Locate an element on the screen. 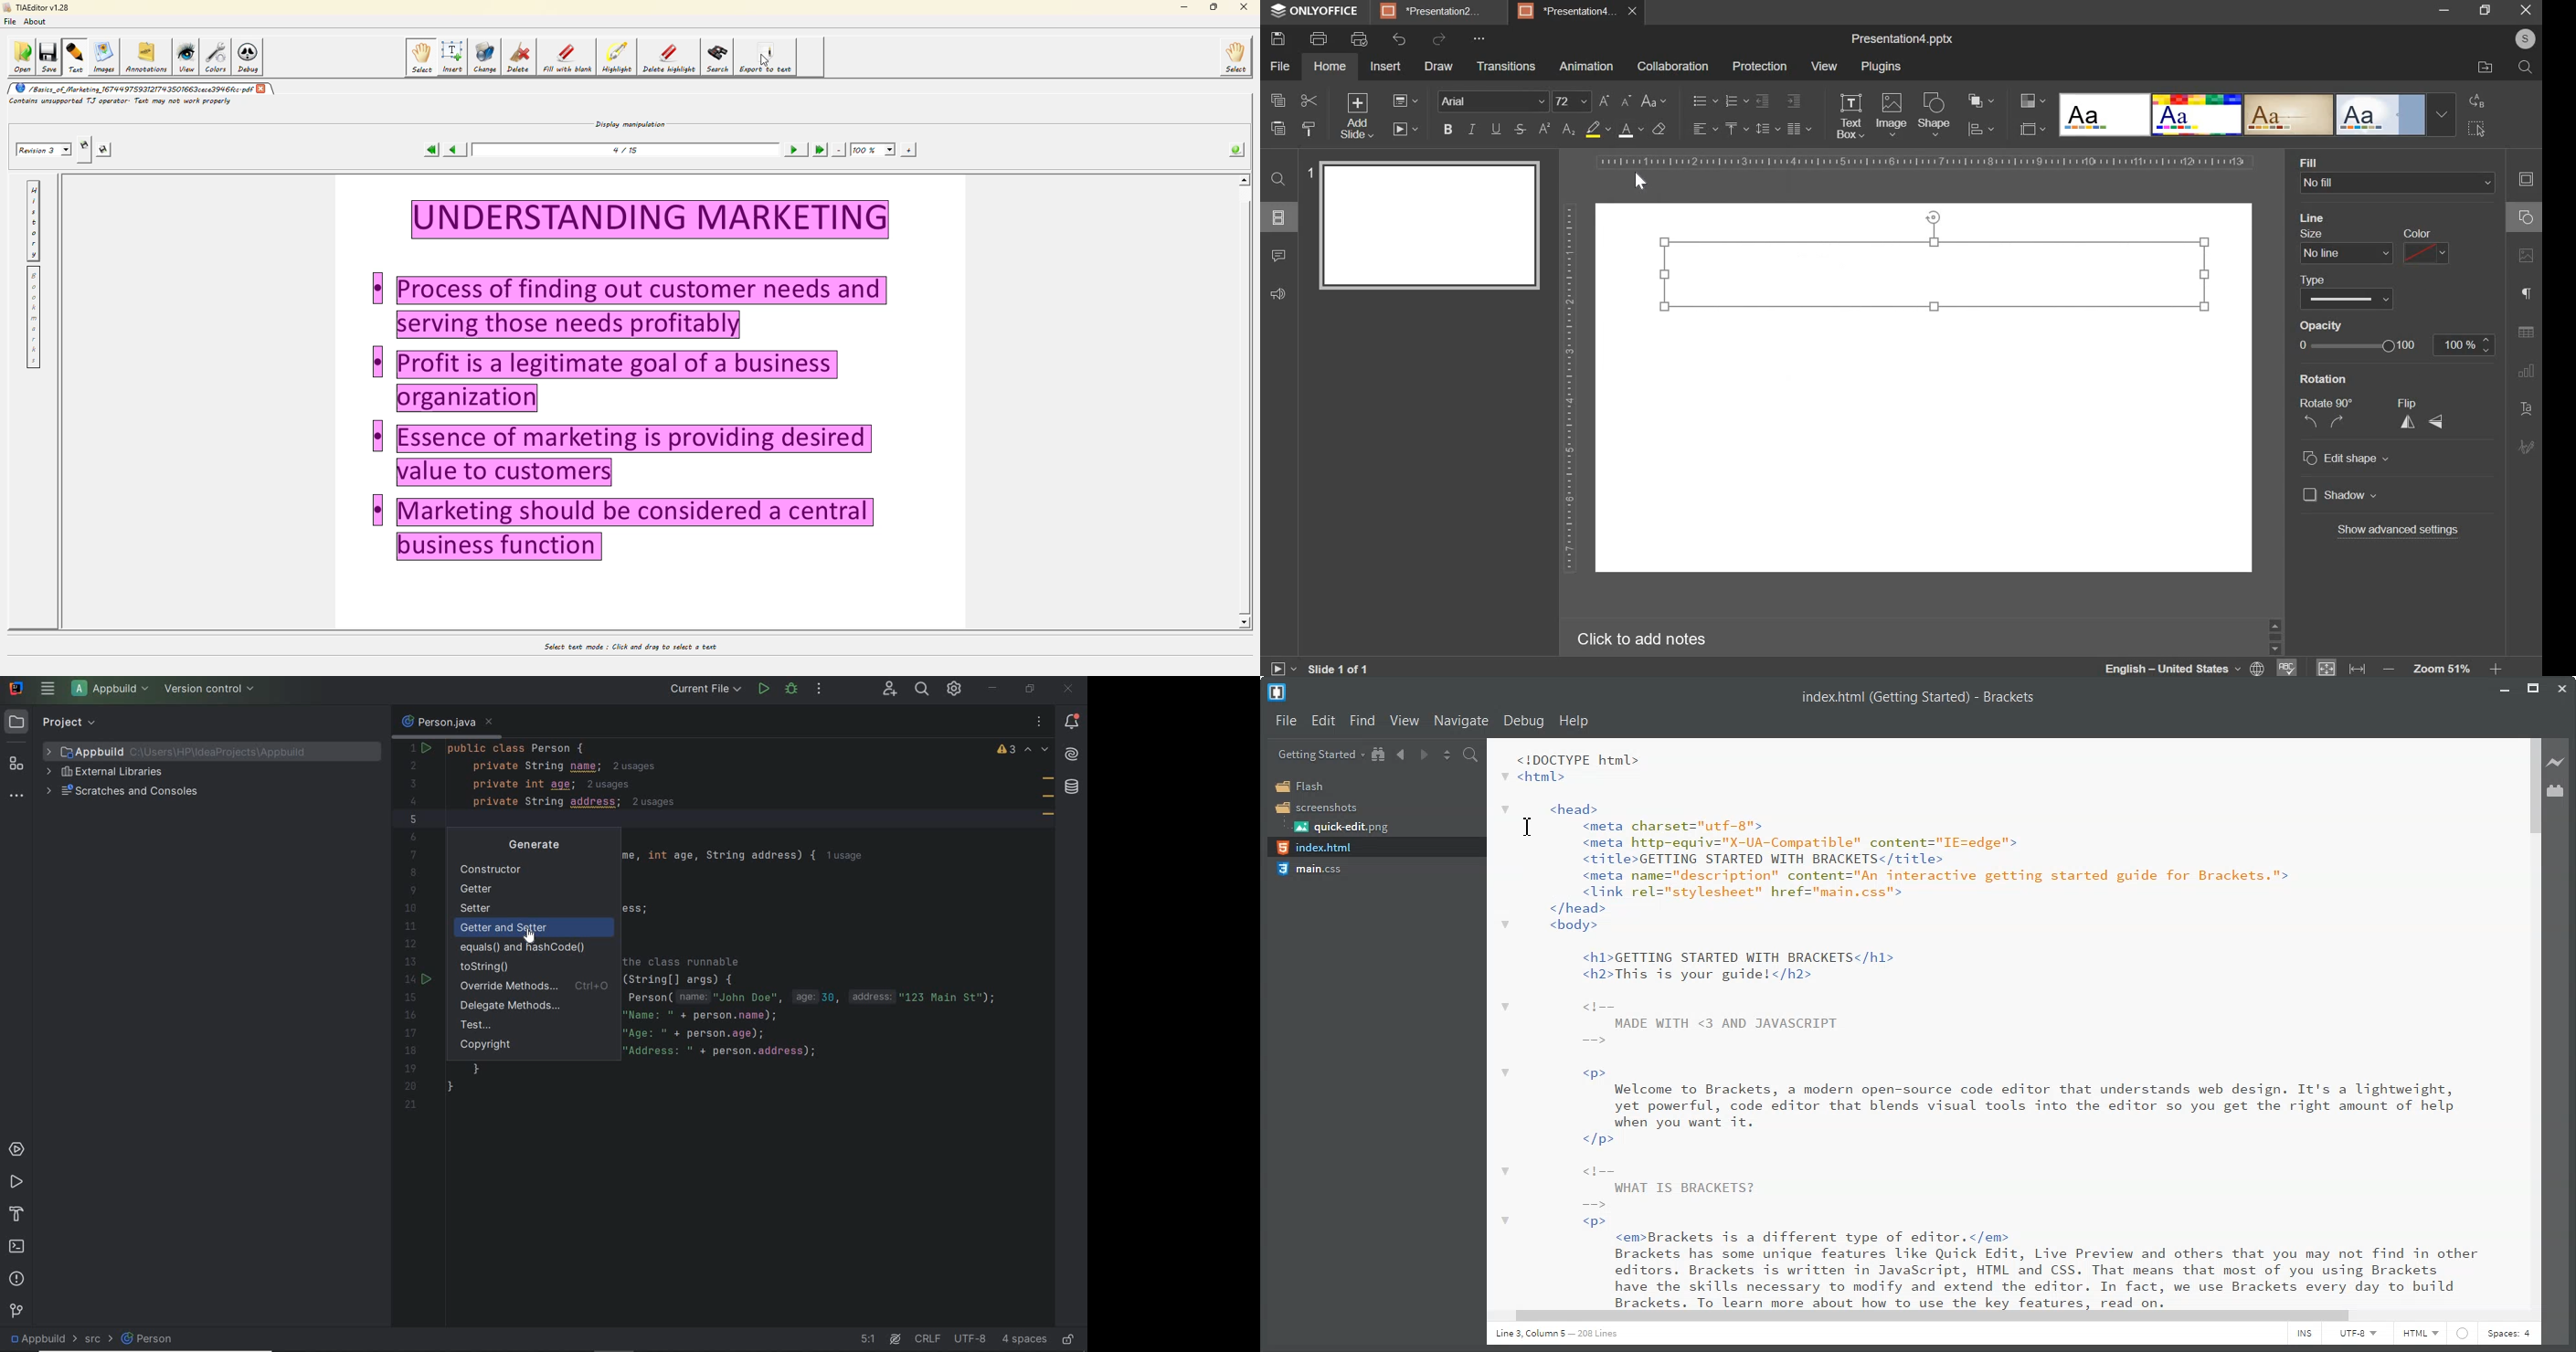 The width and height of the screenshot is (2576, 1372). save is located at coordinates (1277, 39).